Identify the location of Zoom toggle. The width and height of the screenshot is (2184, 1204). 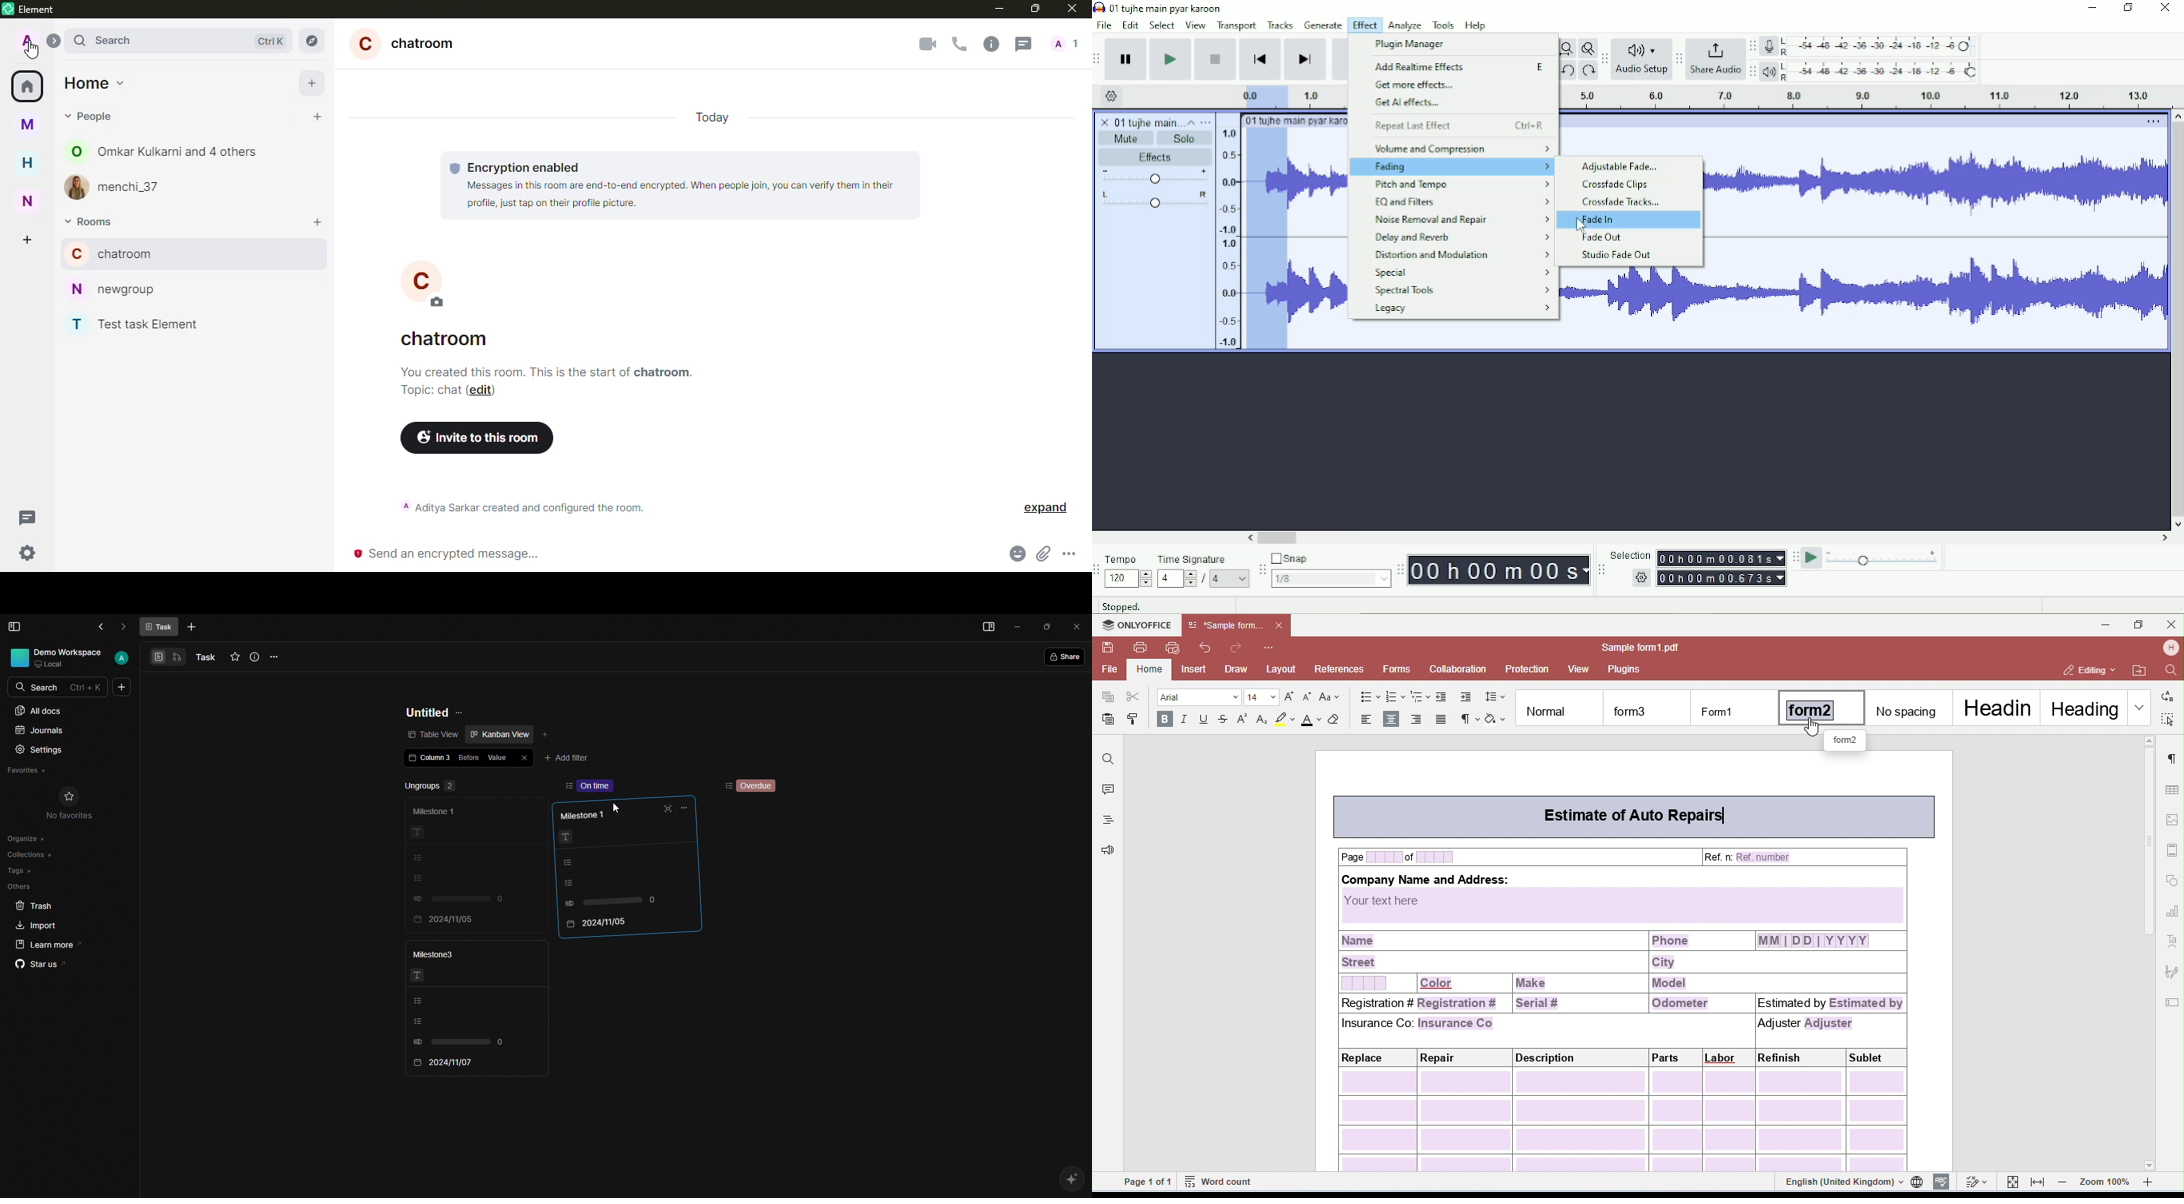
(1587, 48).